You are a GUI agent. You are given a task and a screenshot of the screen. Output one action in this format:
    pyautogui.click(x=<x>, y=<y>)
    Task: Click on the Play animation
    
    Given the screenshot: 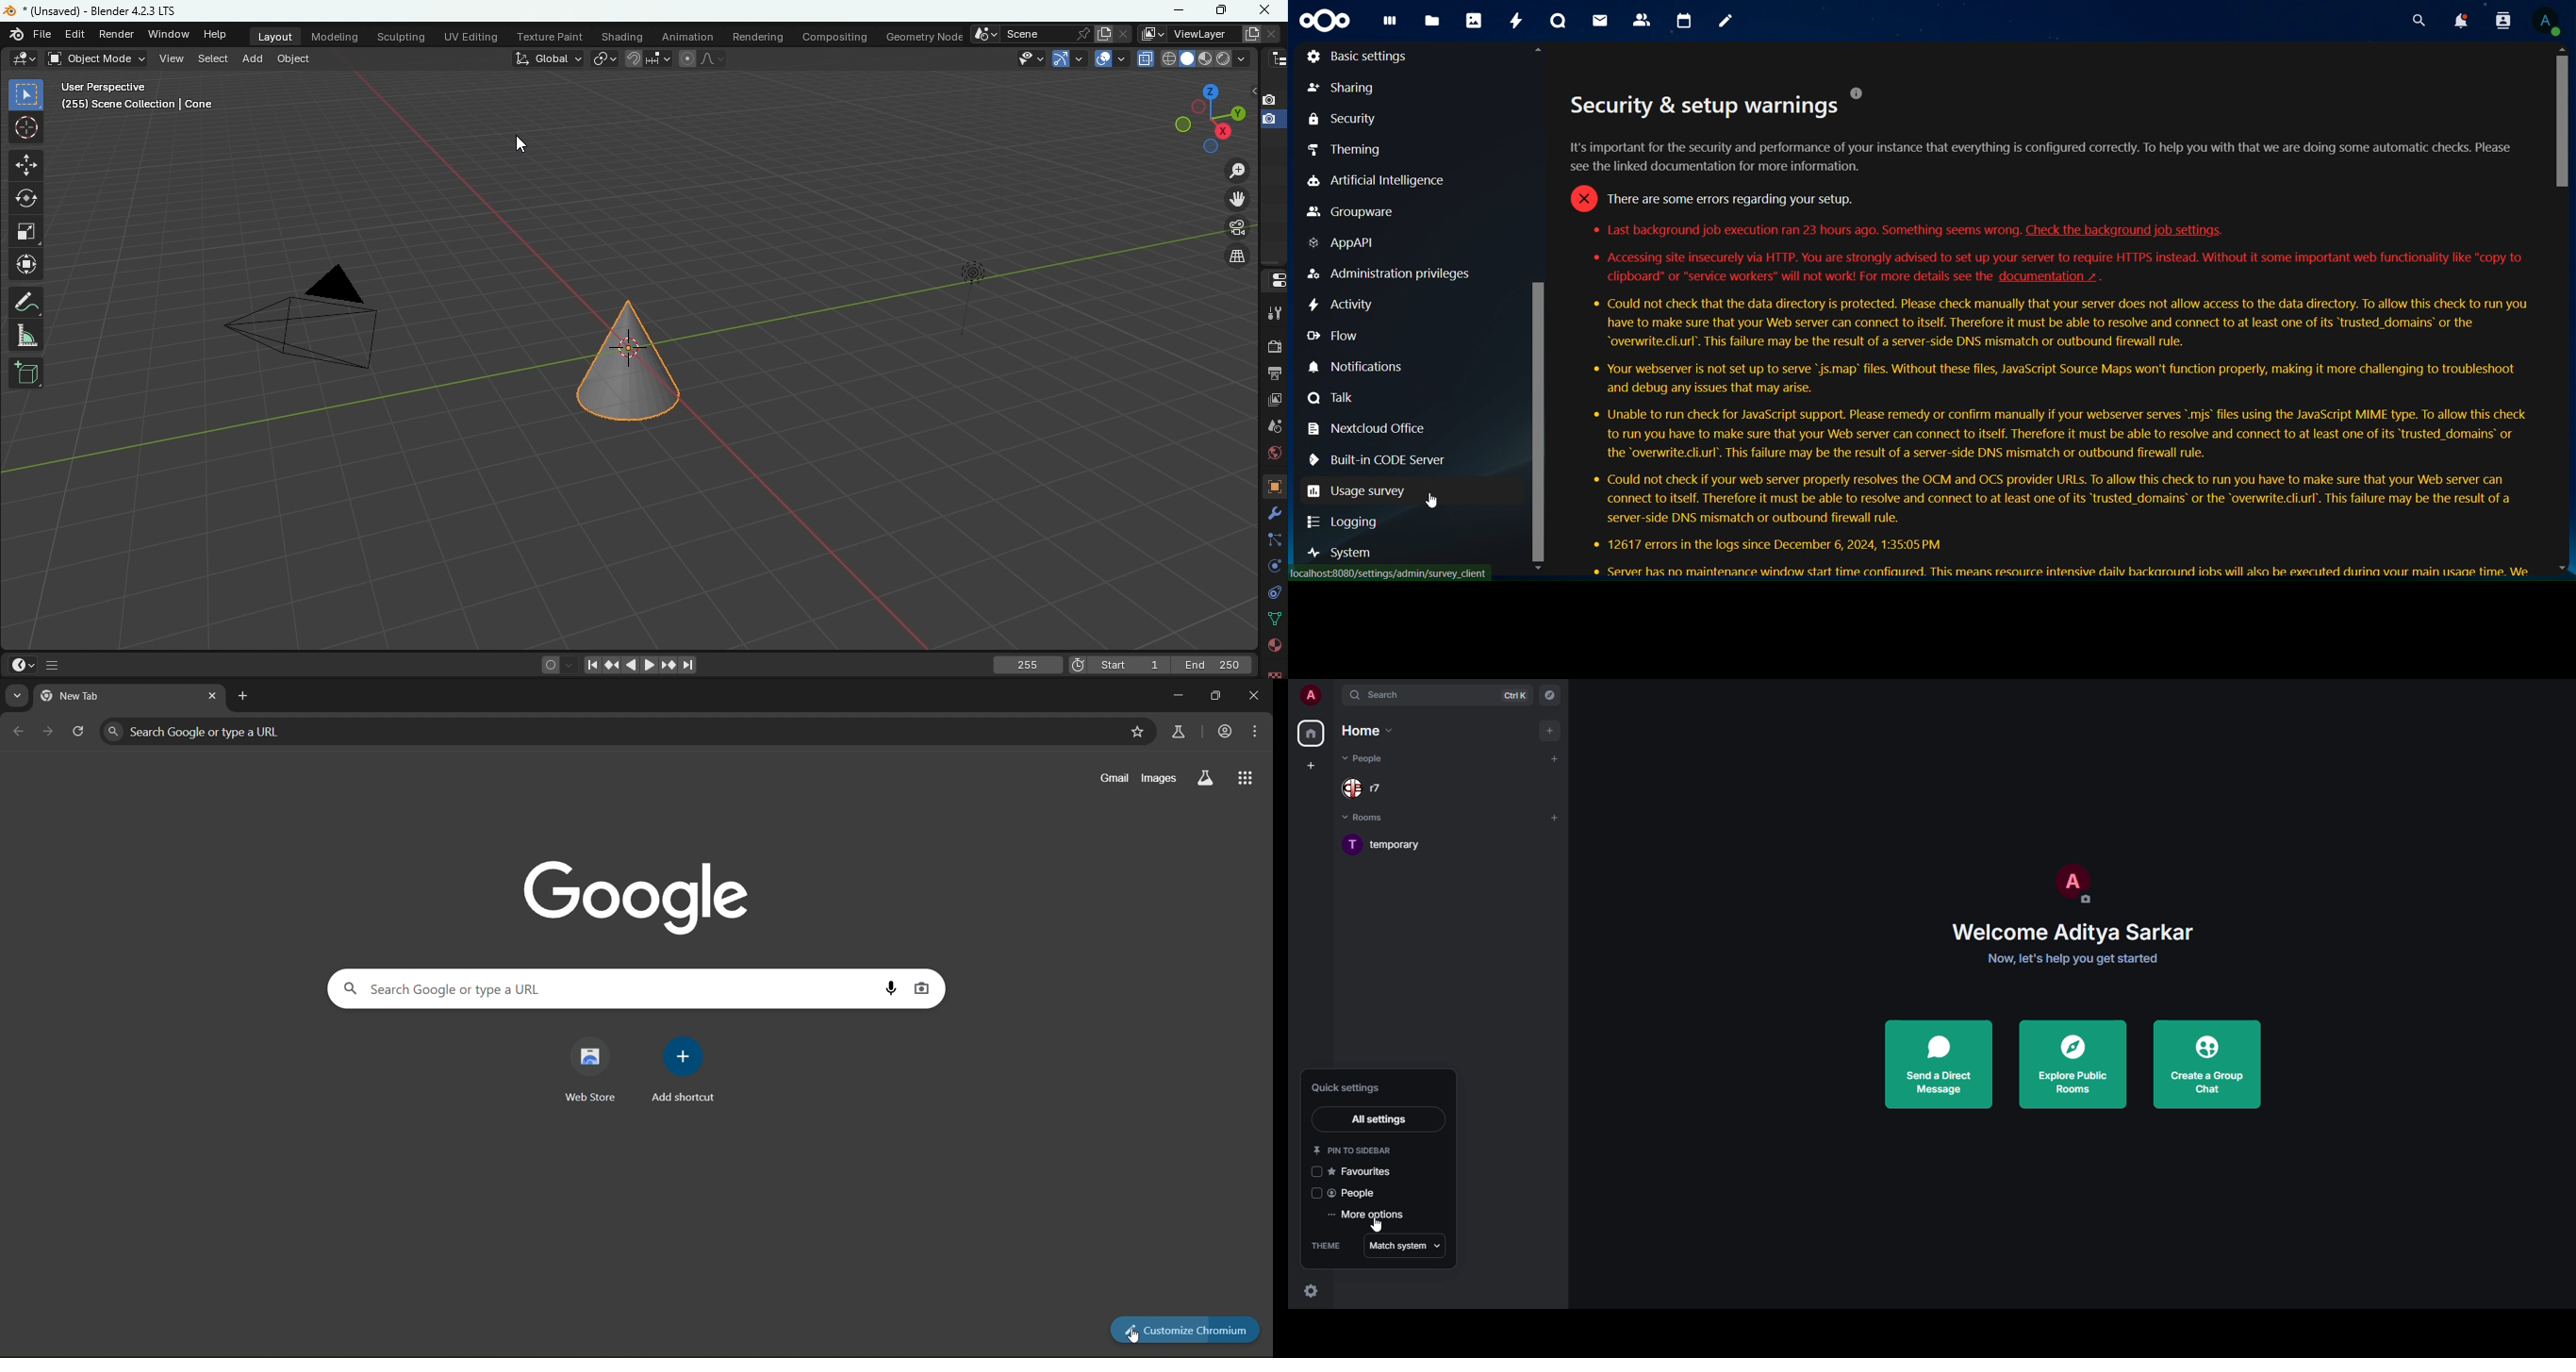 What is the action you would take?
    pyautogui.click(x=628, y=665)
    